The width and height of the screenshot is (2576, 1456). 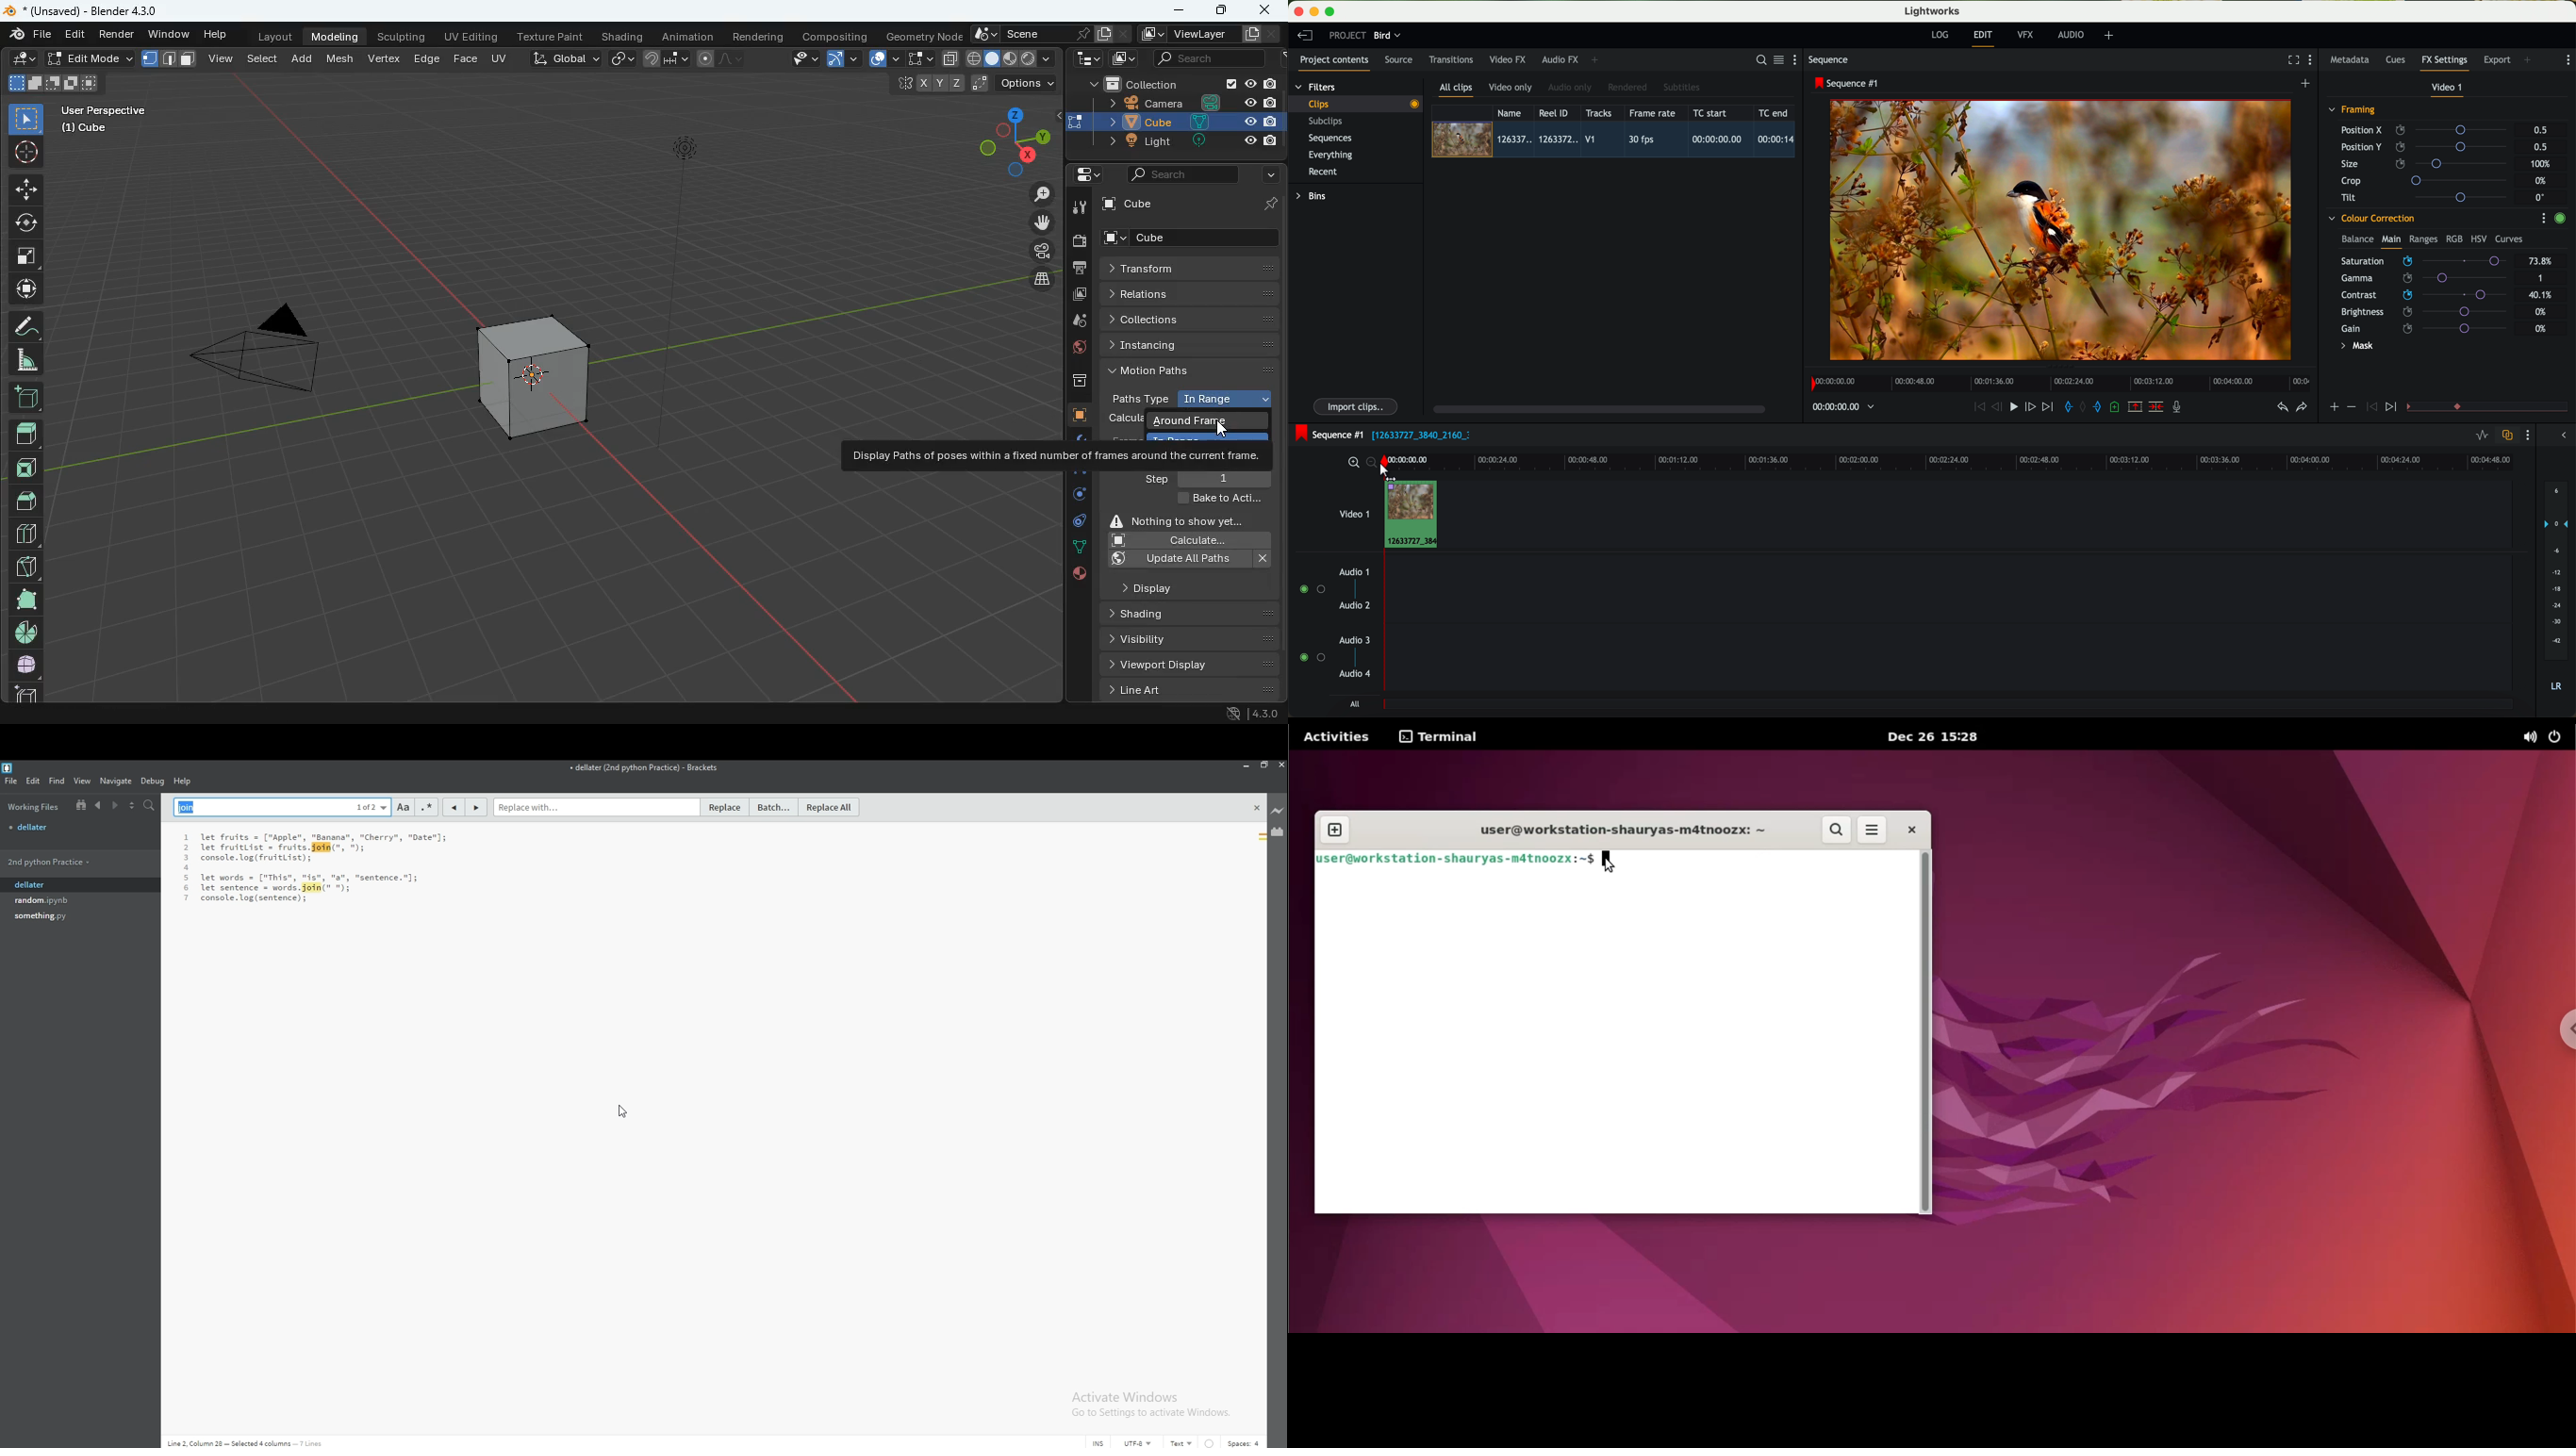 I want to click on audio 1, so click(x=1355, y=571).